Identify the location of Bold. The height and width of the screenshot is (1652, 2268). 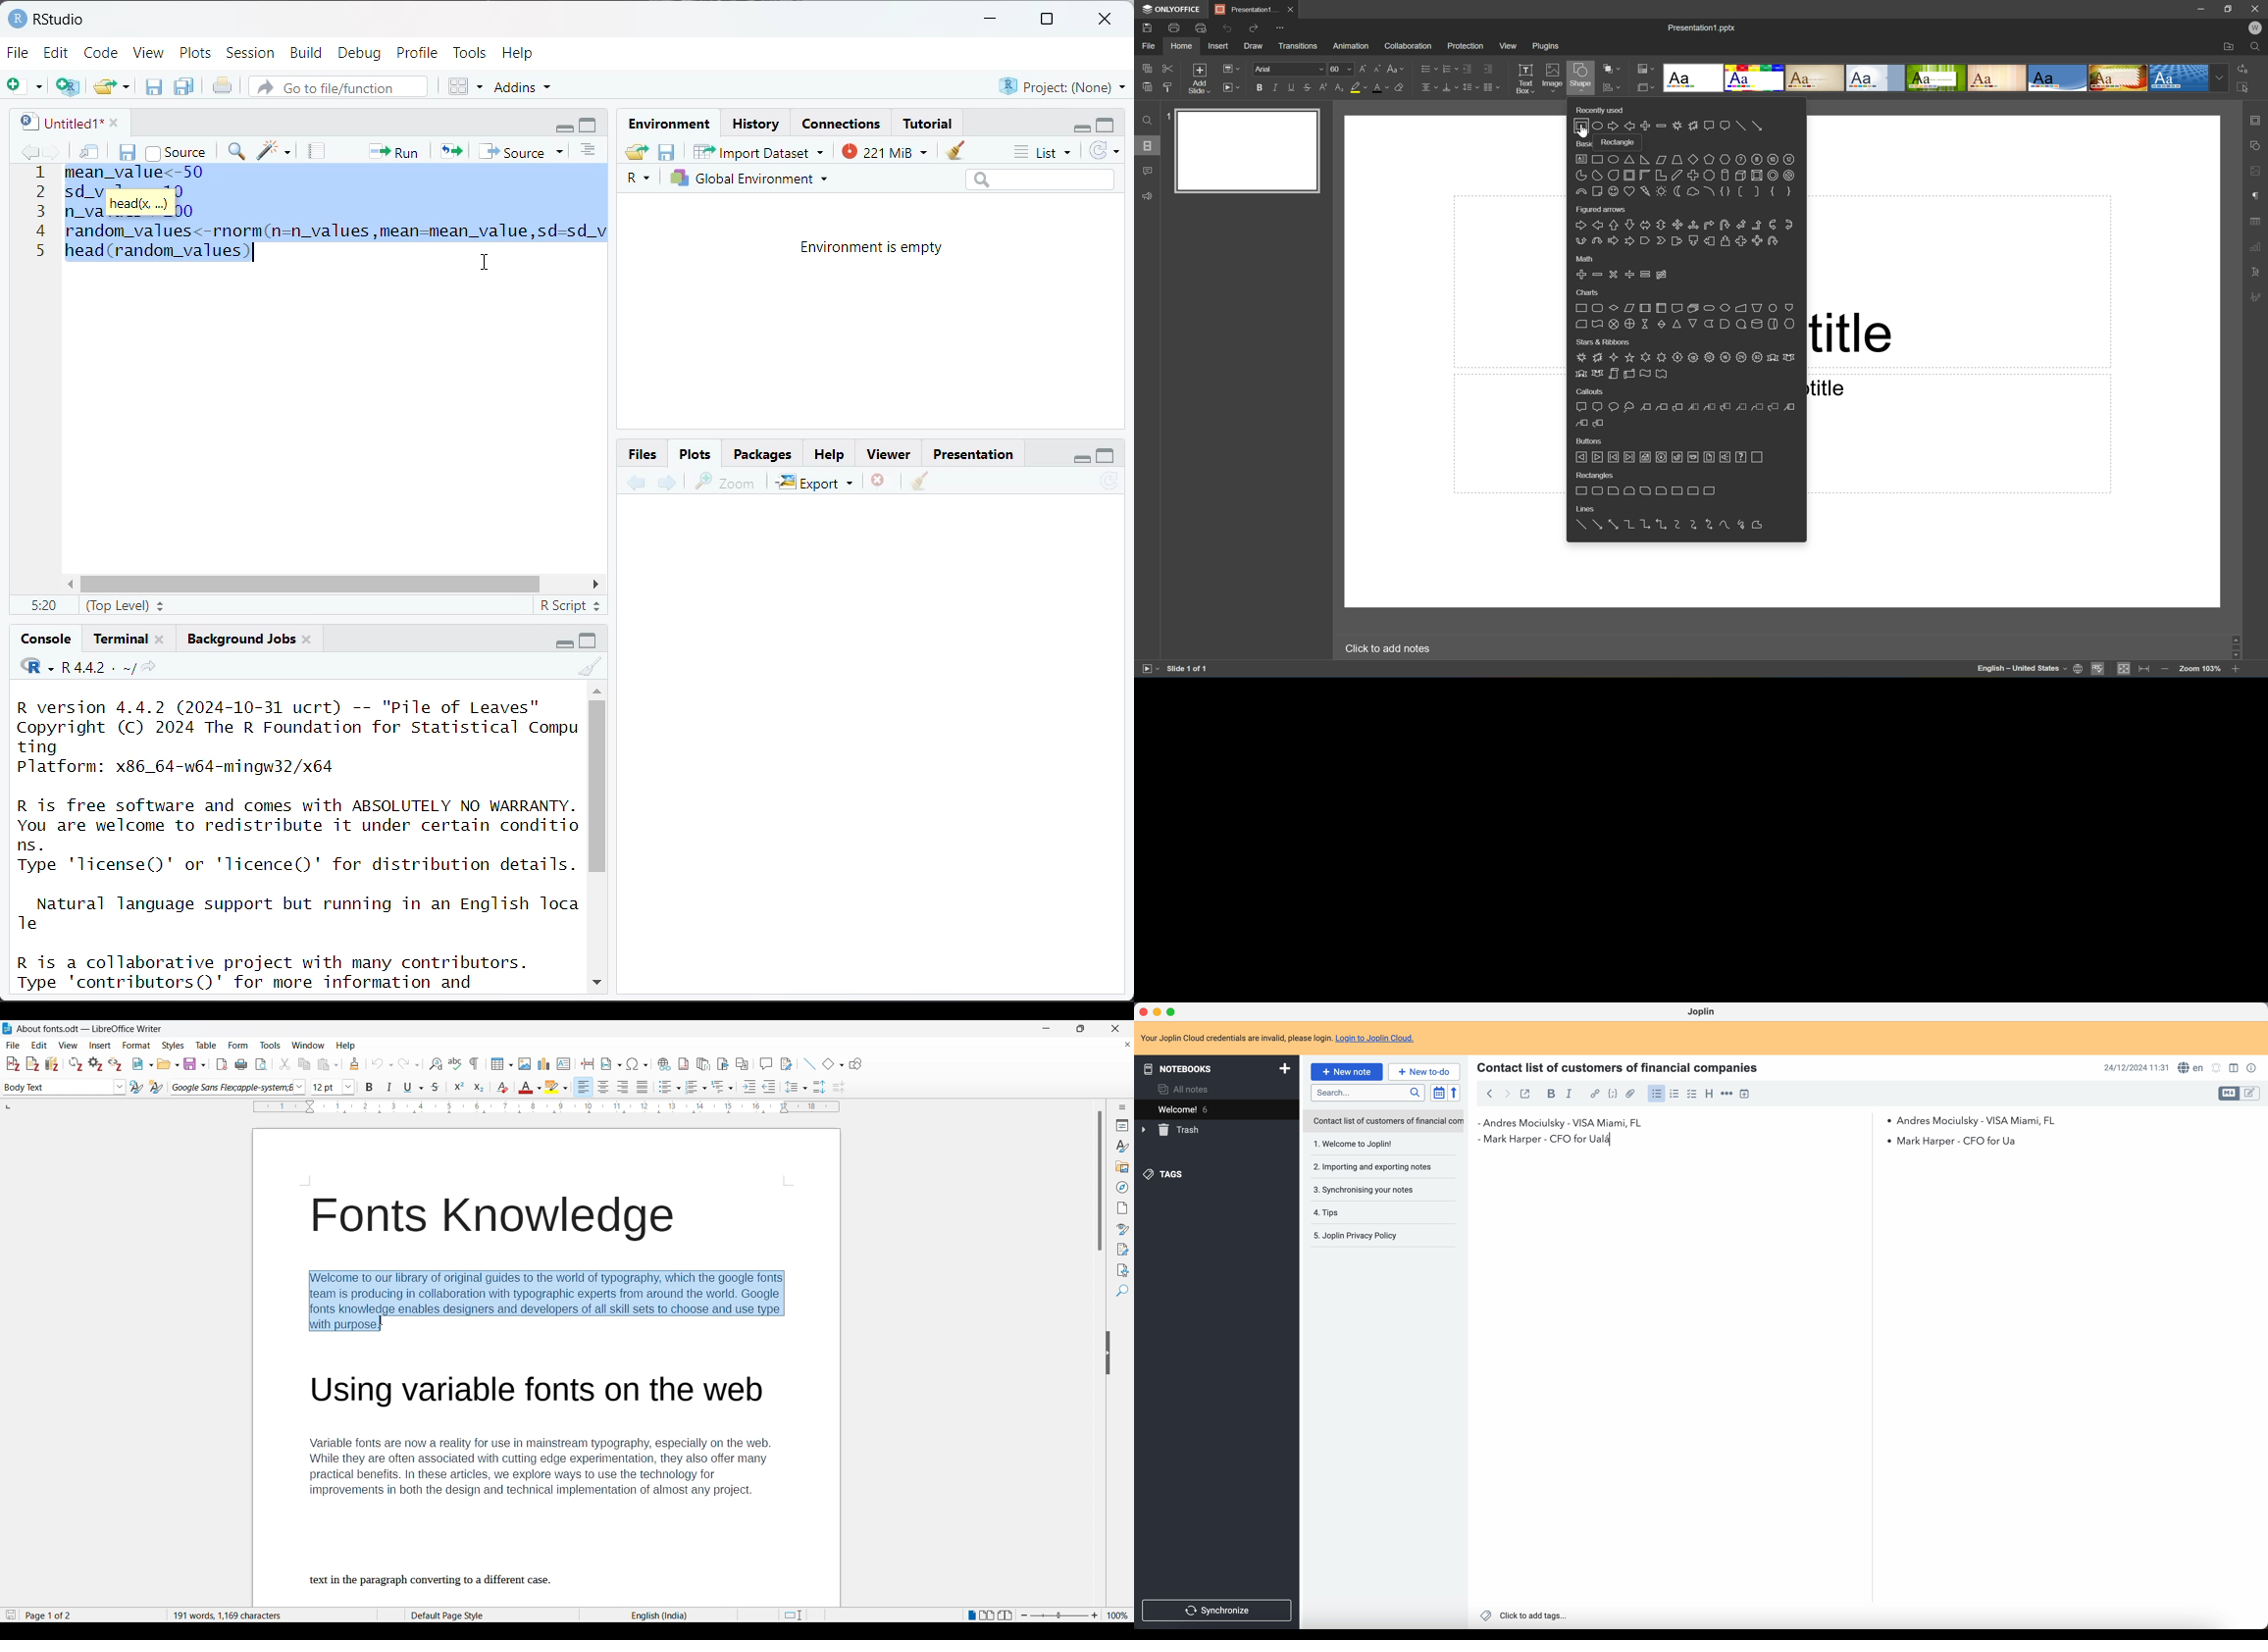
(369, 1087).